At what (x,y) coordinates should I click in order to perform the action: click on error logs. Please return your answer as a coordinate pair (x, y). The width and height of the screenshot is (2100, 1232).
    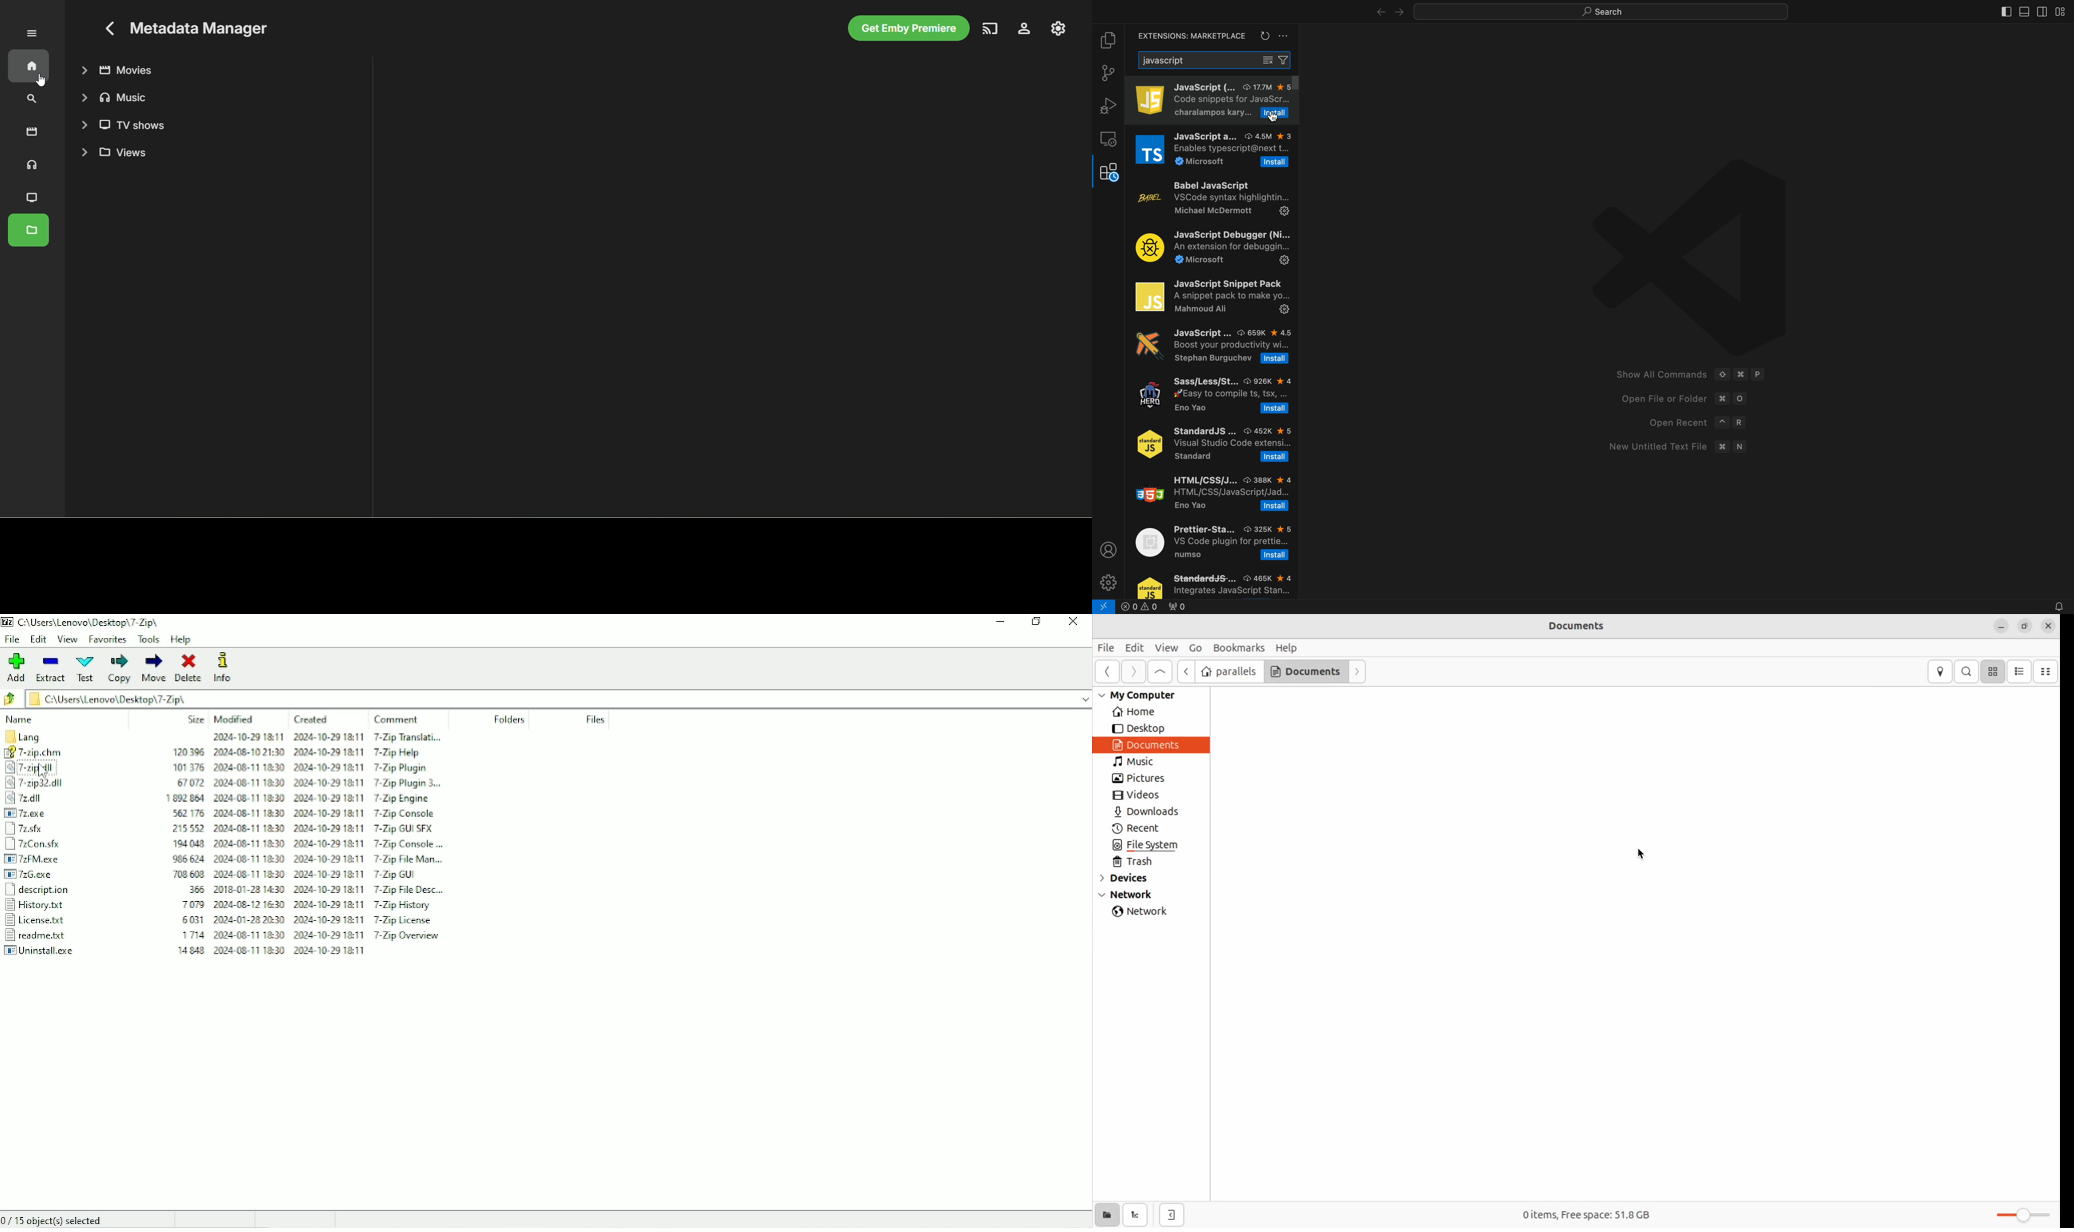
    Looking at the image, I should click on (1167, 607).